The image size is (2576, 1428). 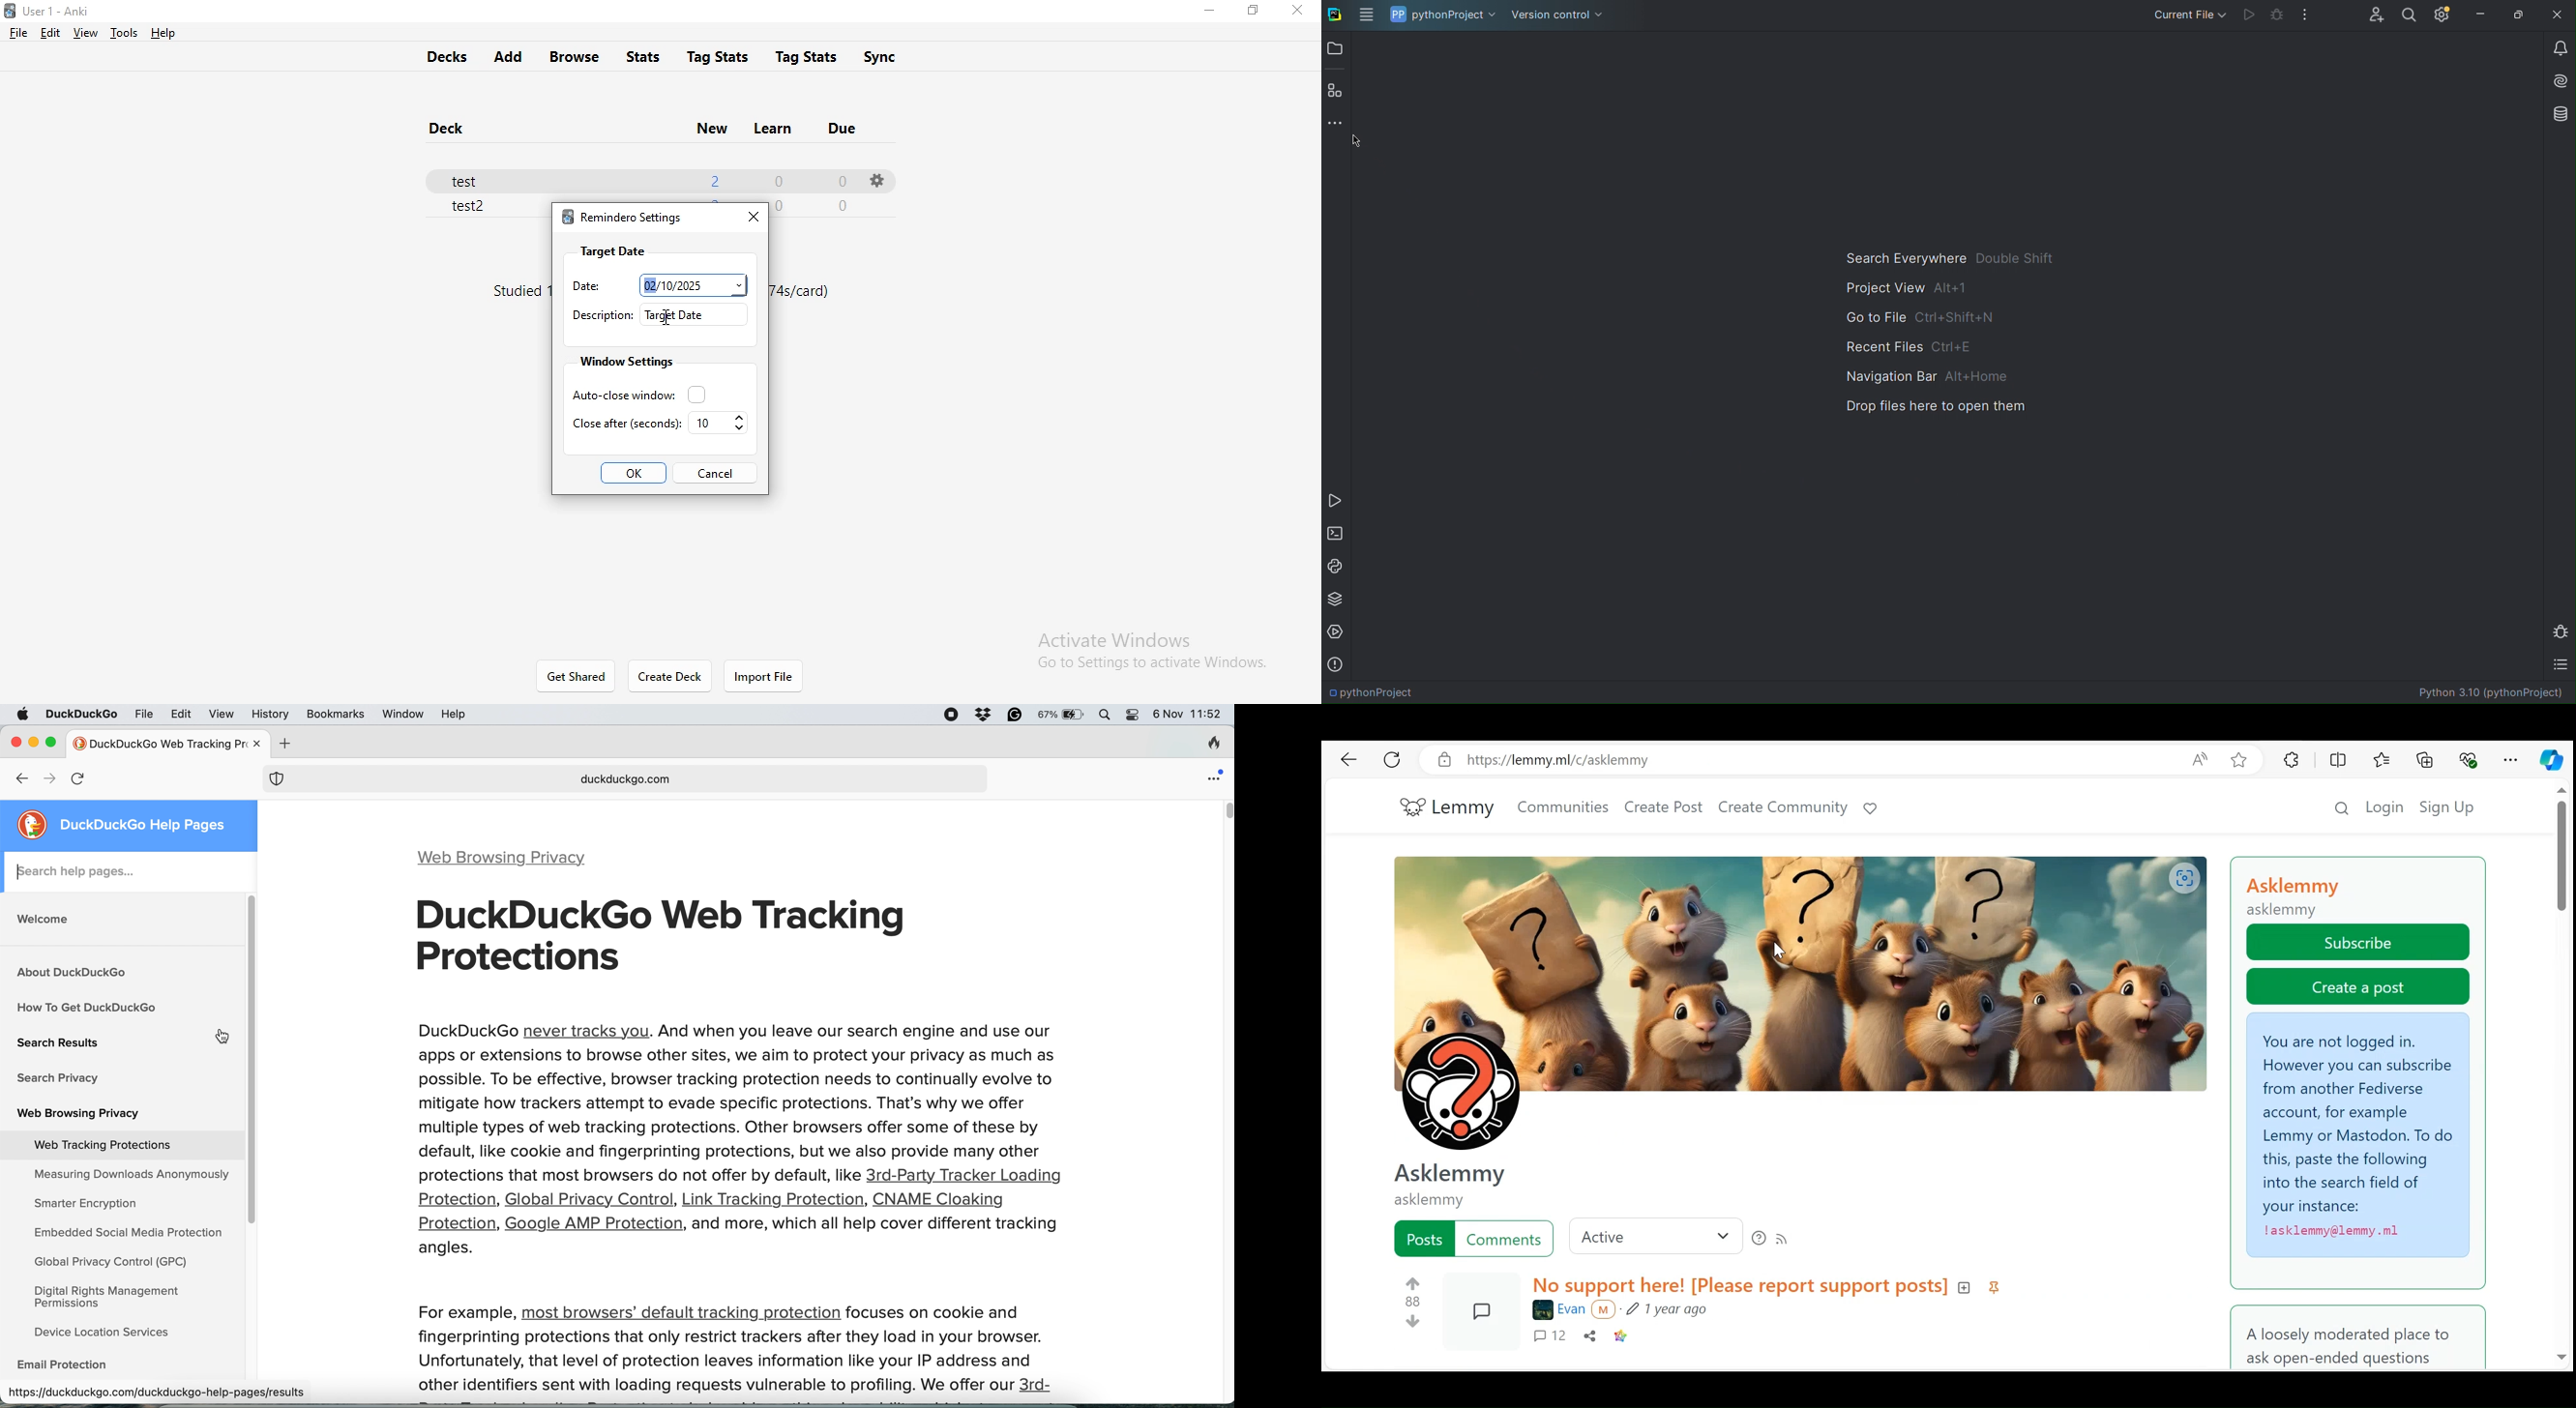 I want to click on test, so click(x=473, y=178).